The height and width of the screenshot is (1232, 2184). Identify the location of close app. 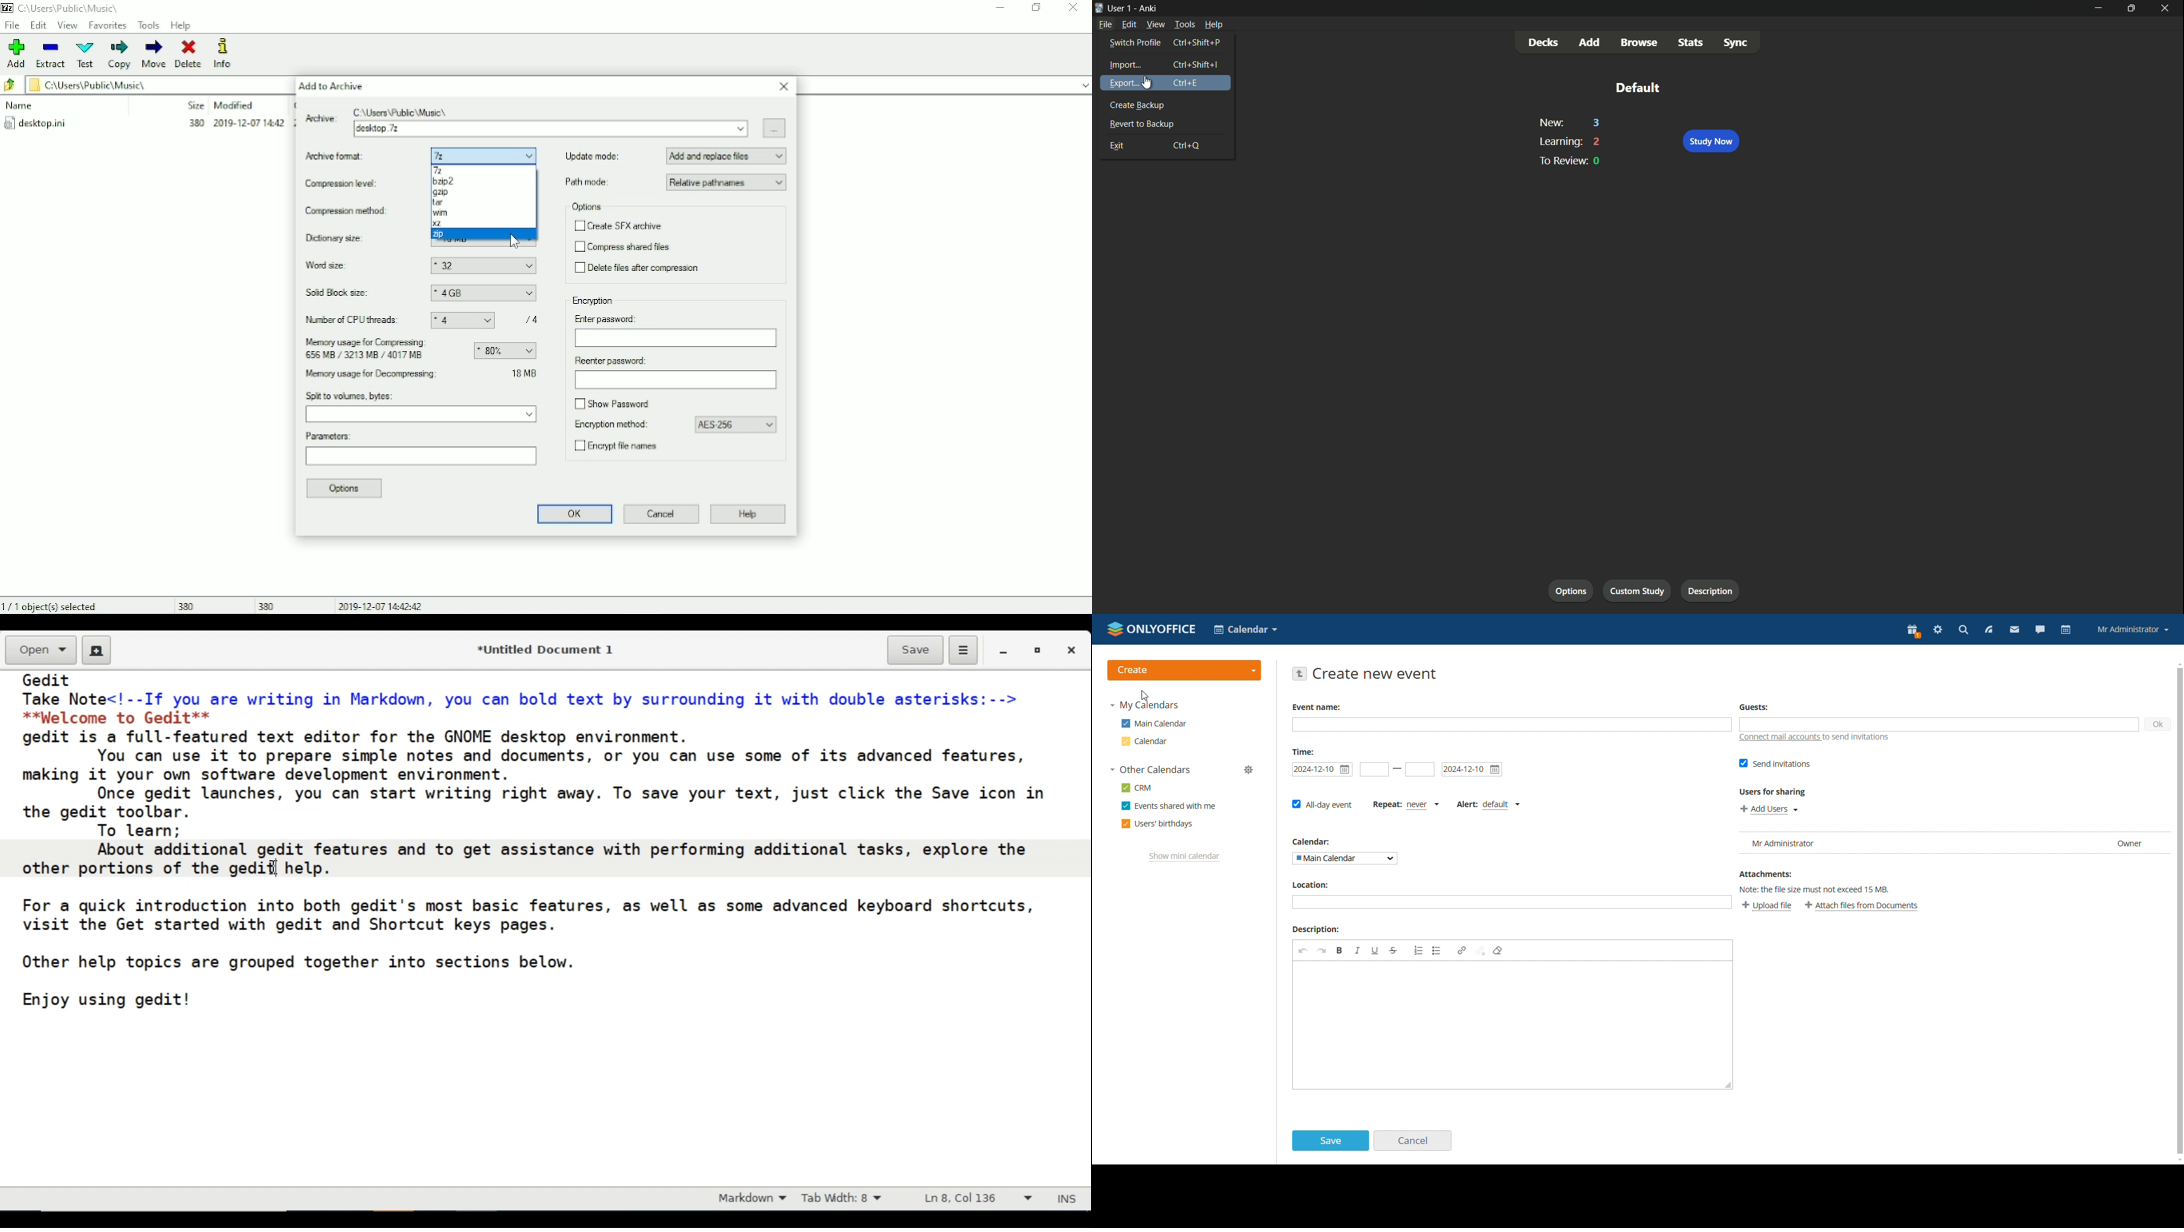
(2168, 8).